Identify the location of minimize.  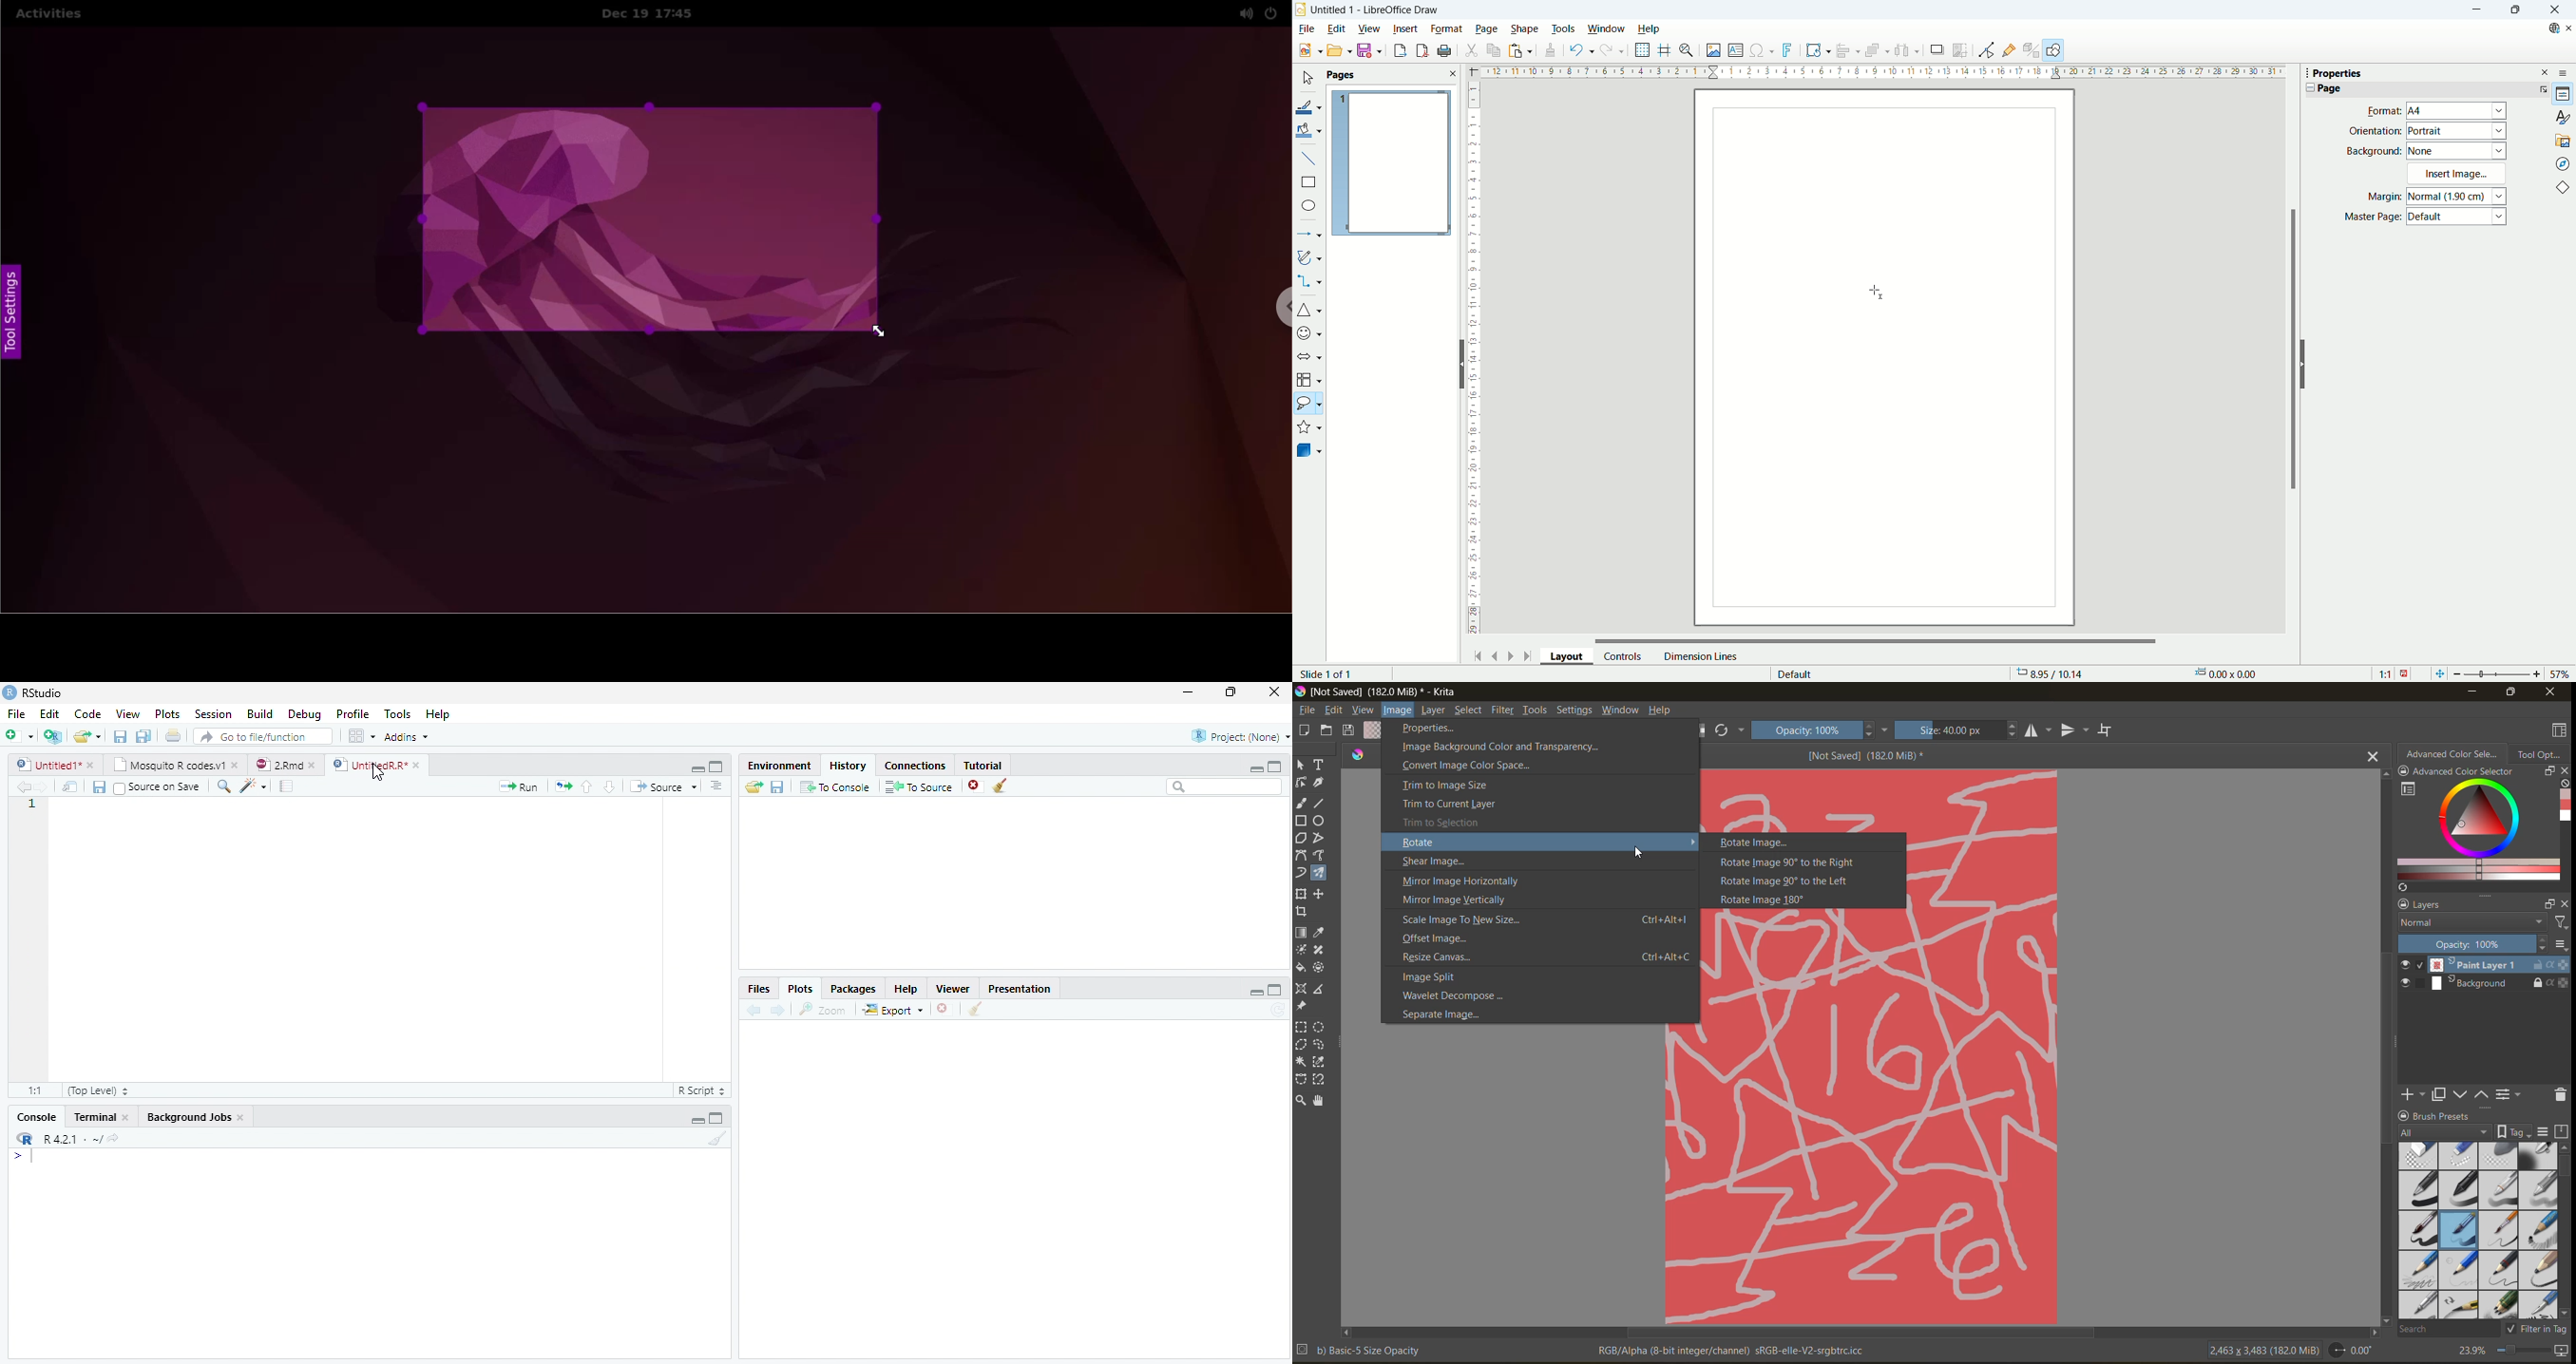
(2472, 691).